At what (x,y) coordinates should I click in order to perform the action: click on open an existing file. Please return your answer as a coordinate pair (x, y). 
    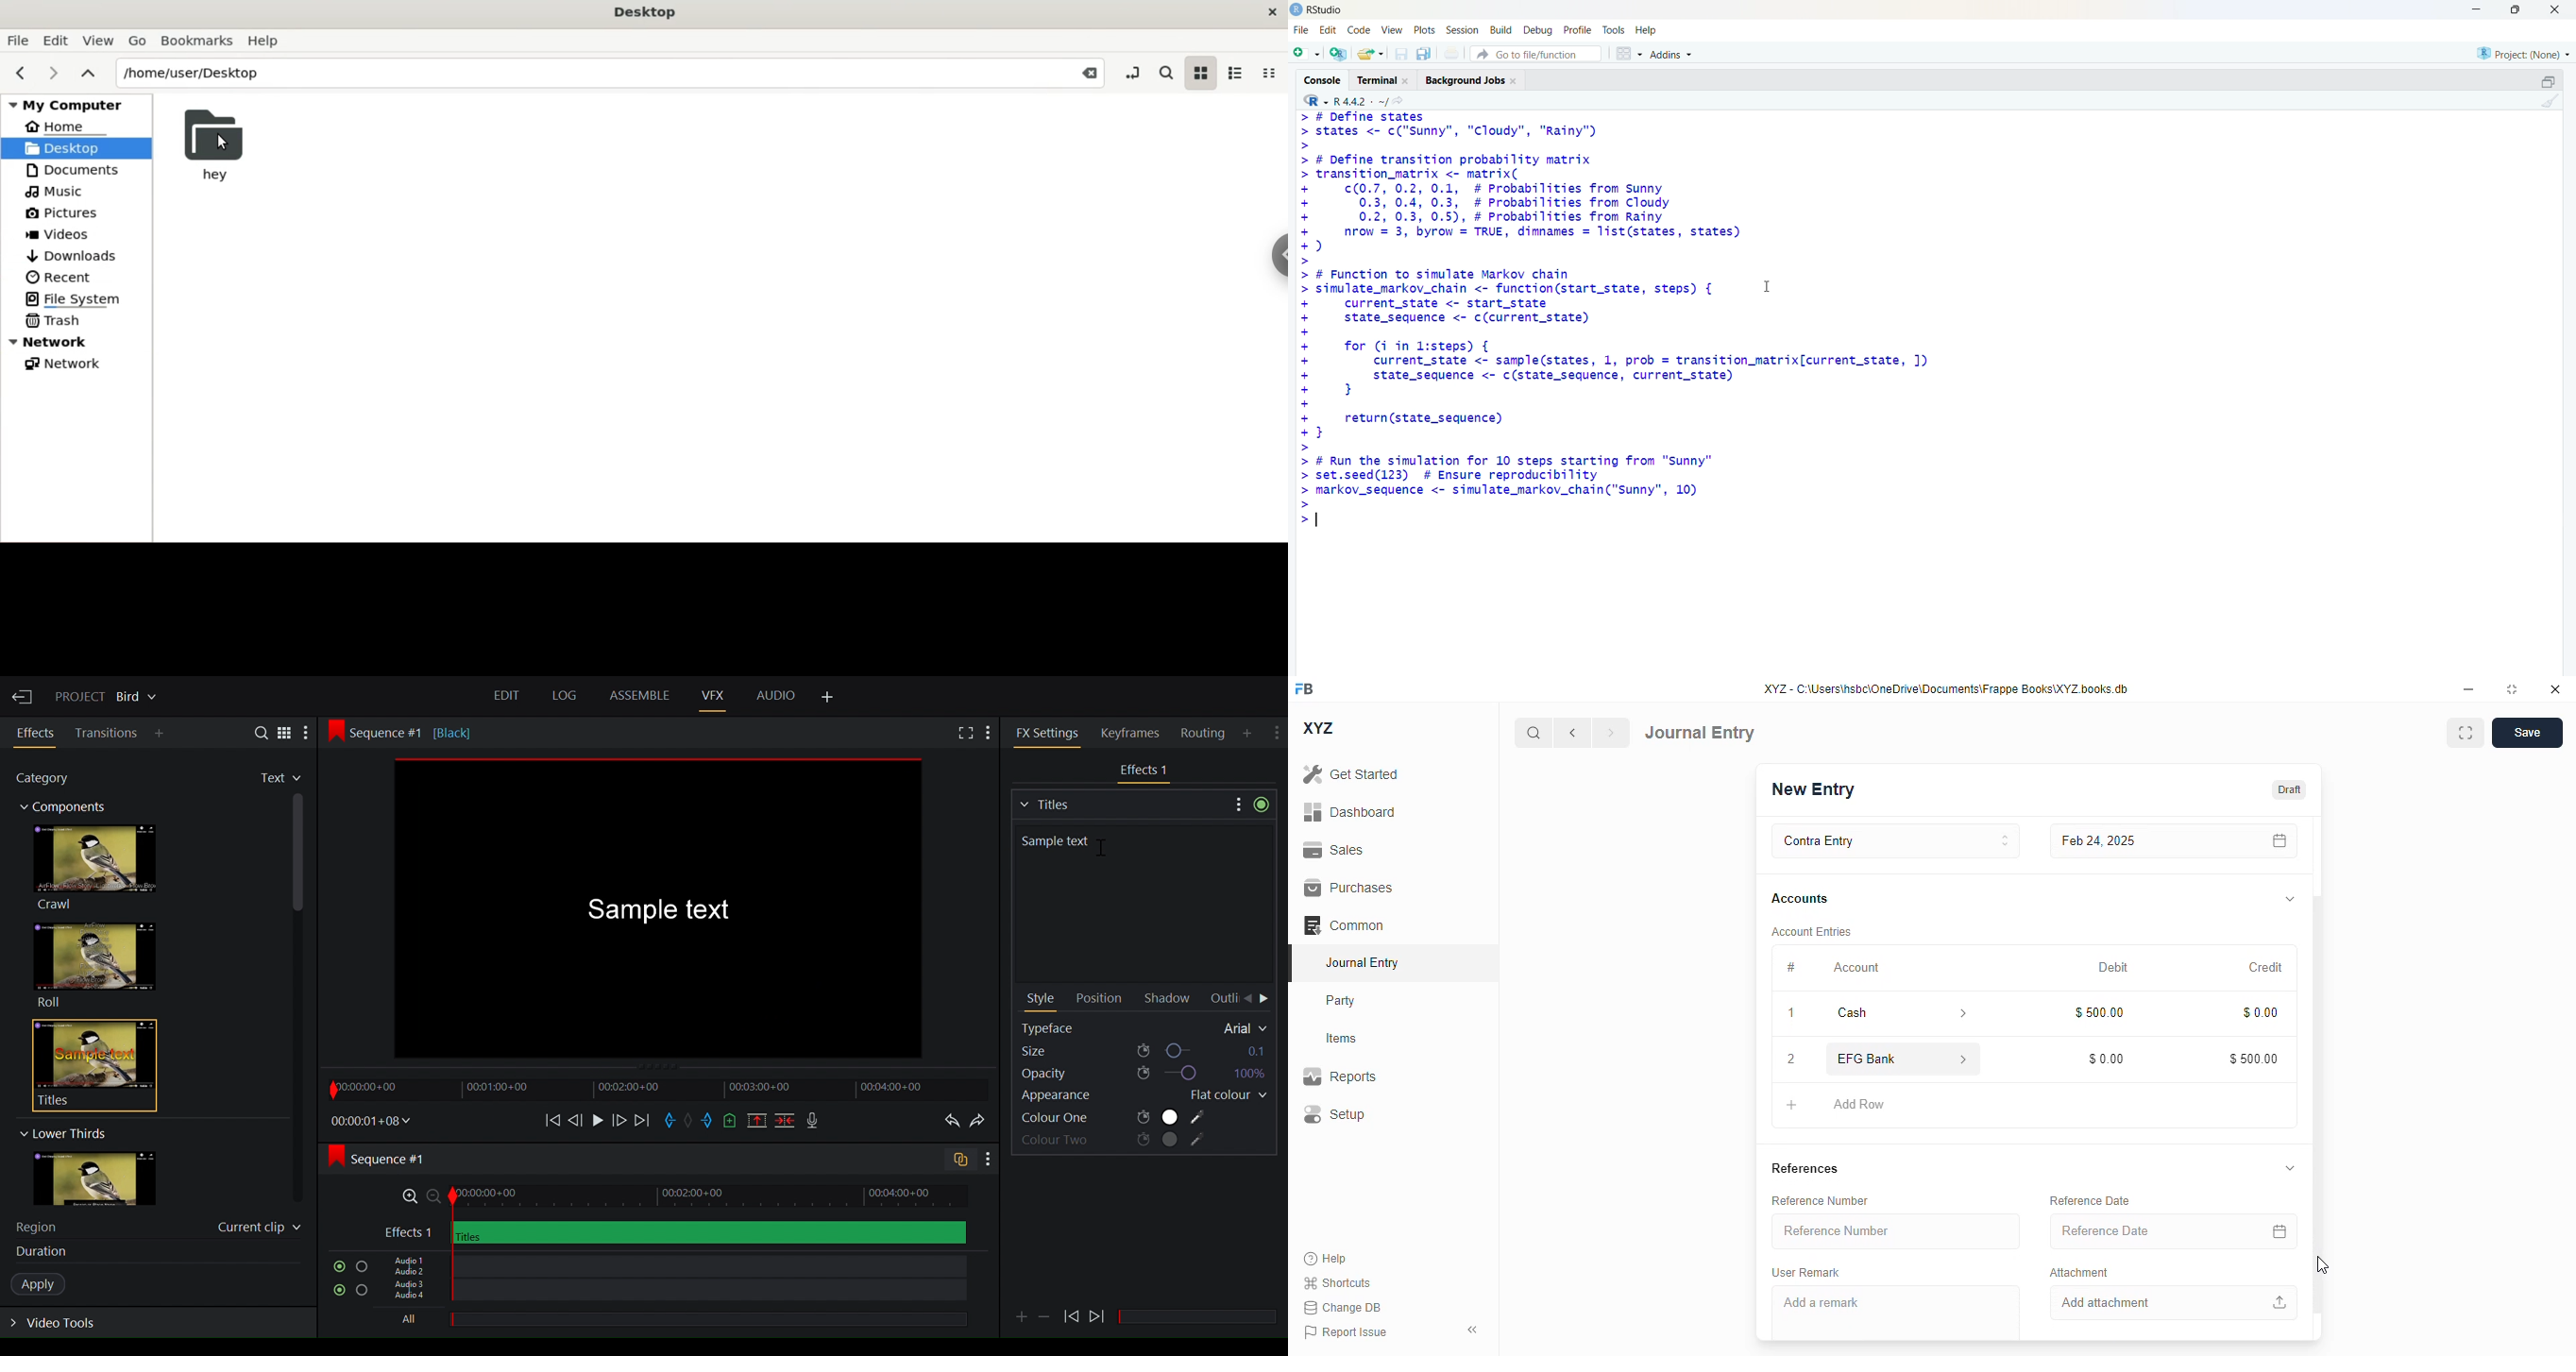
    Looking at the image, I should click on (1371, 53).